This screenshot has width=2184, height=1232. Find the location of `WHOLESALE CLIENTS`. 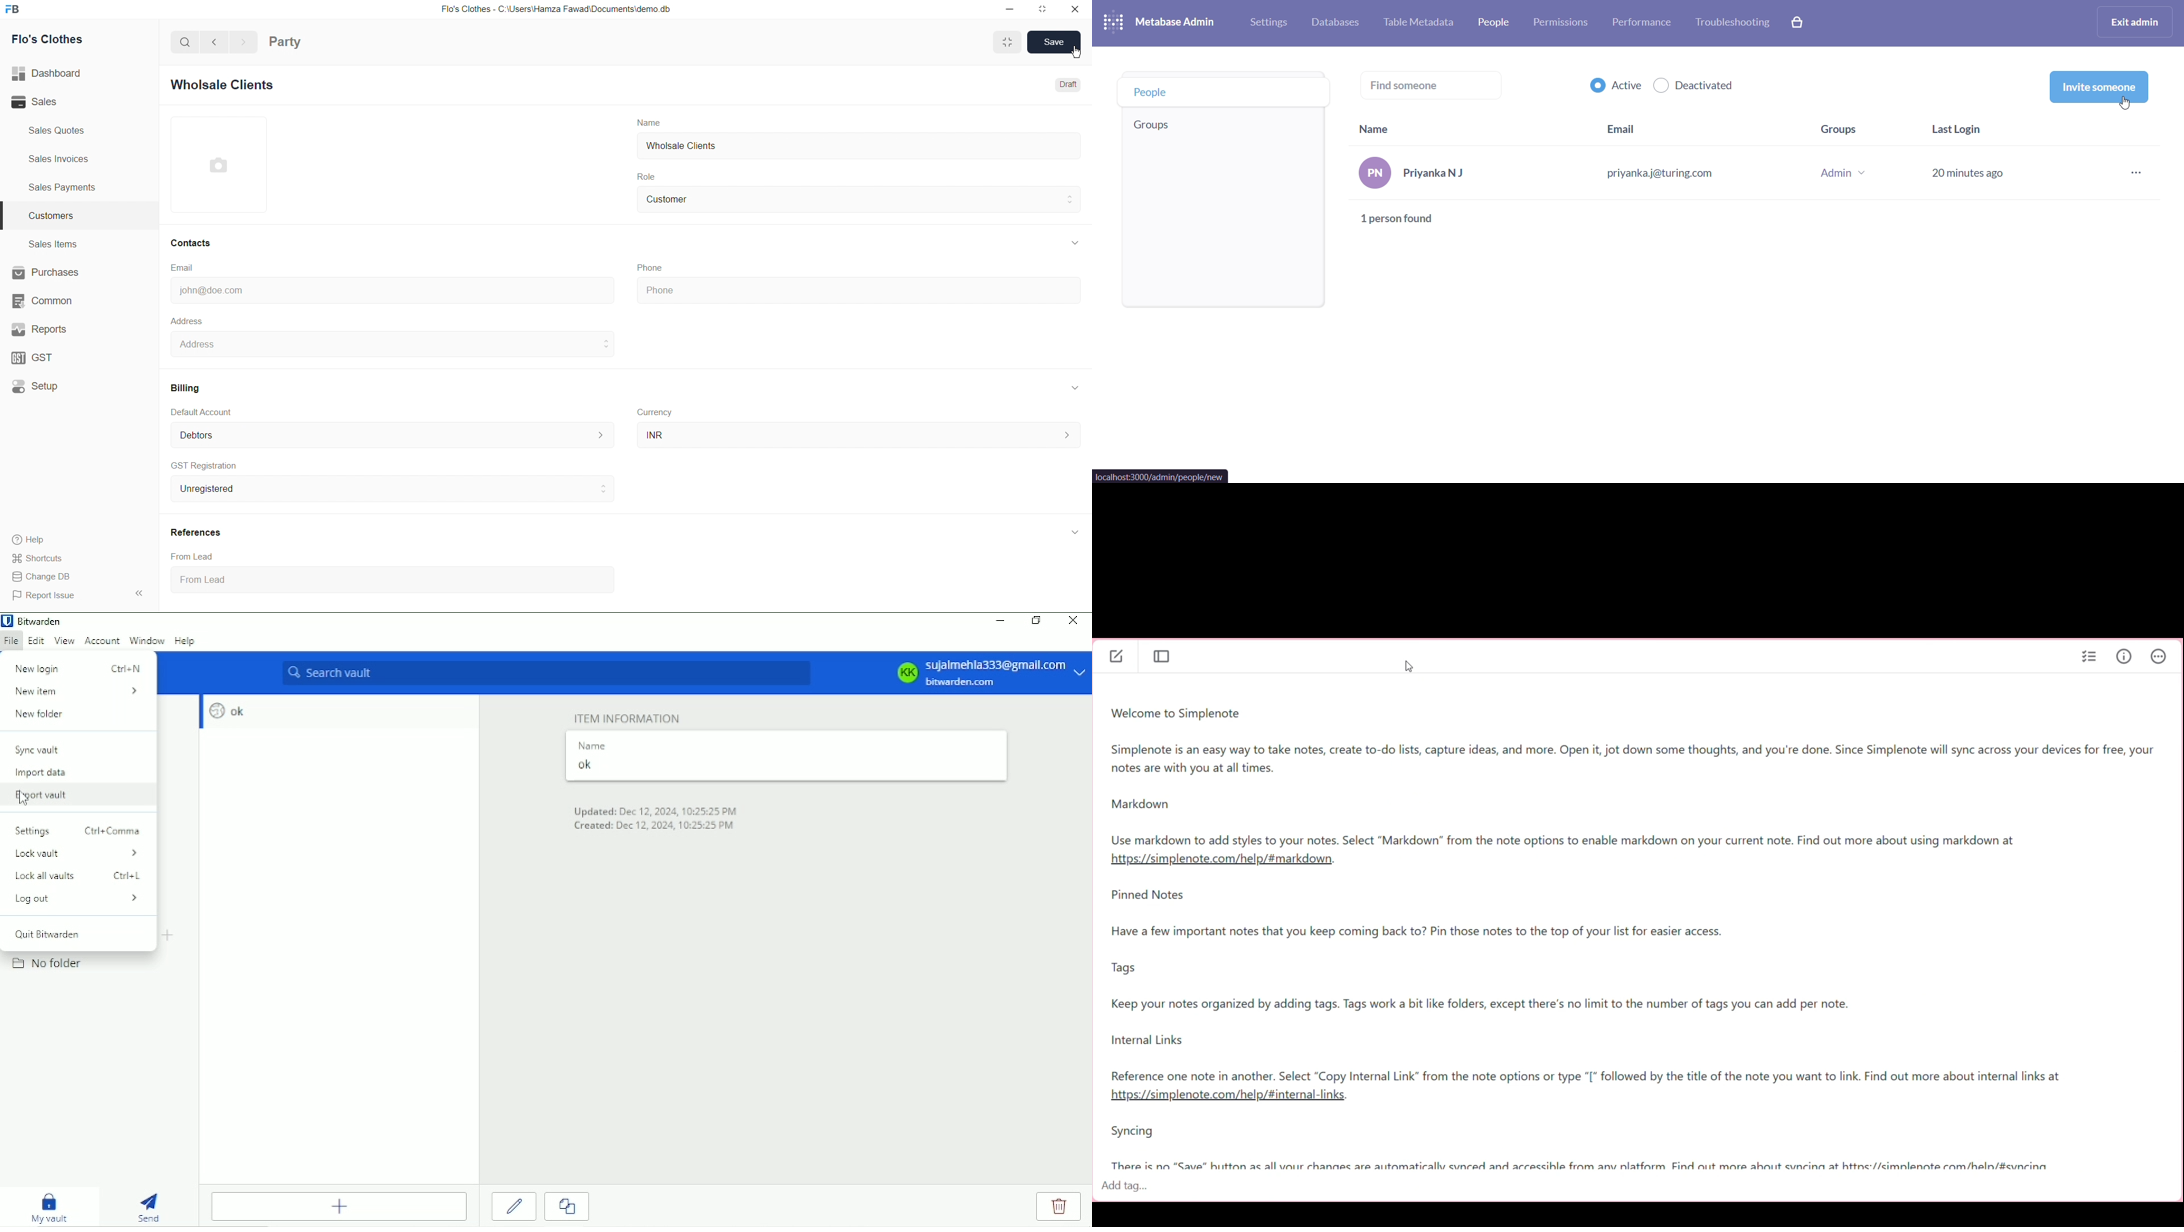

WHOLESALE CLIENTS is located at coordinates (230, 87).